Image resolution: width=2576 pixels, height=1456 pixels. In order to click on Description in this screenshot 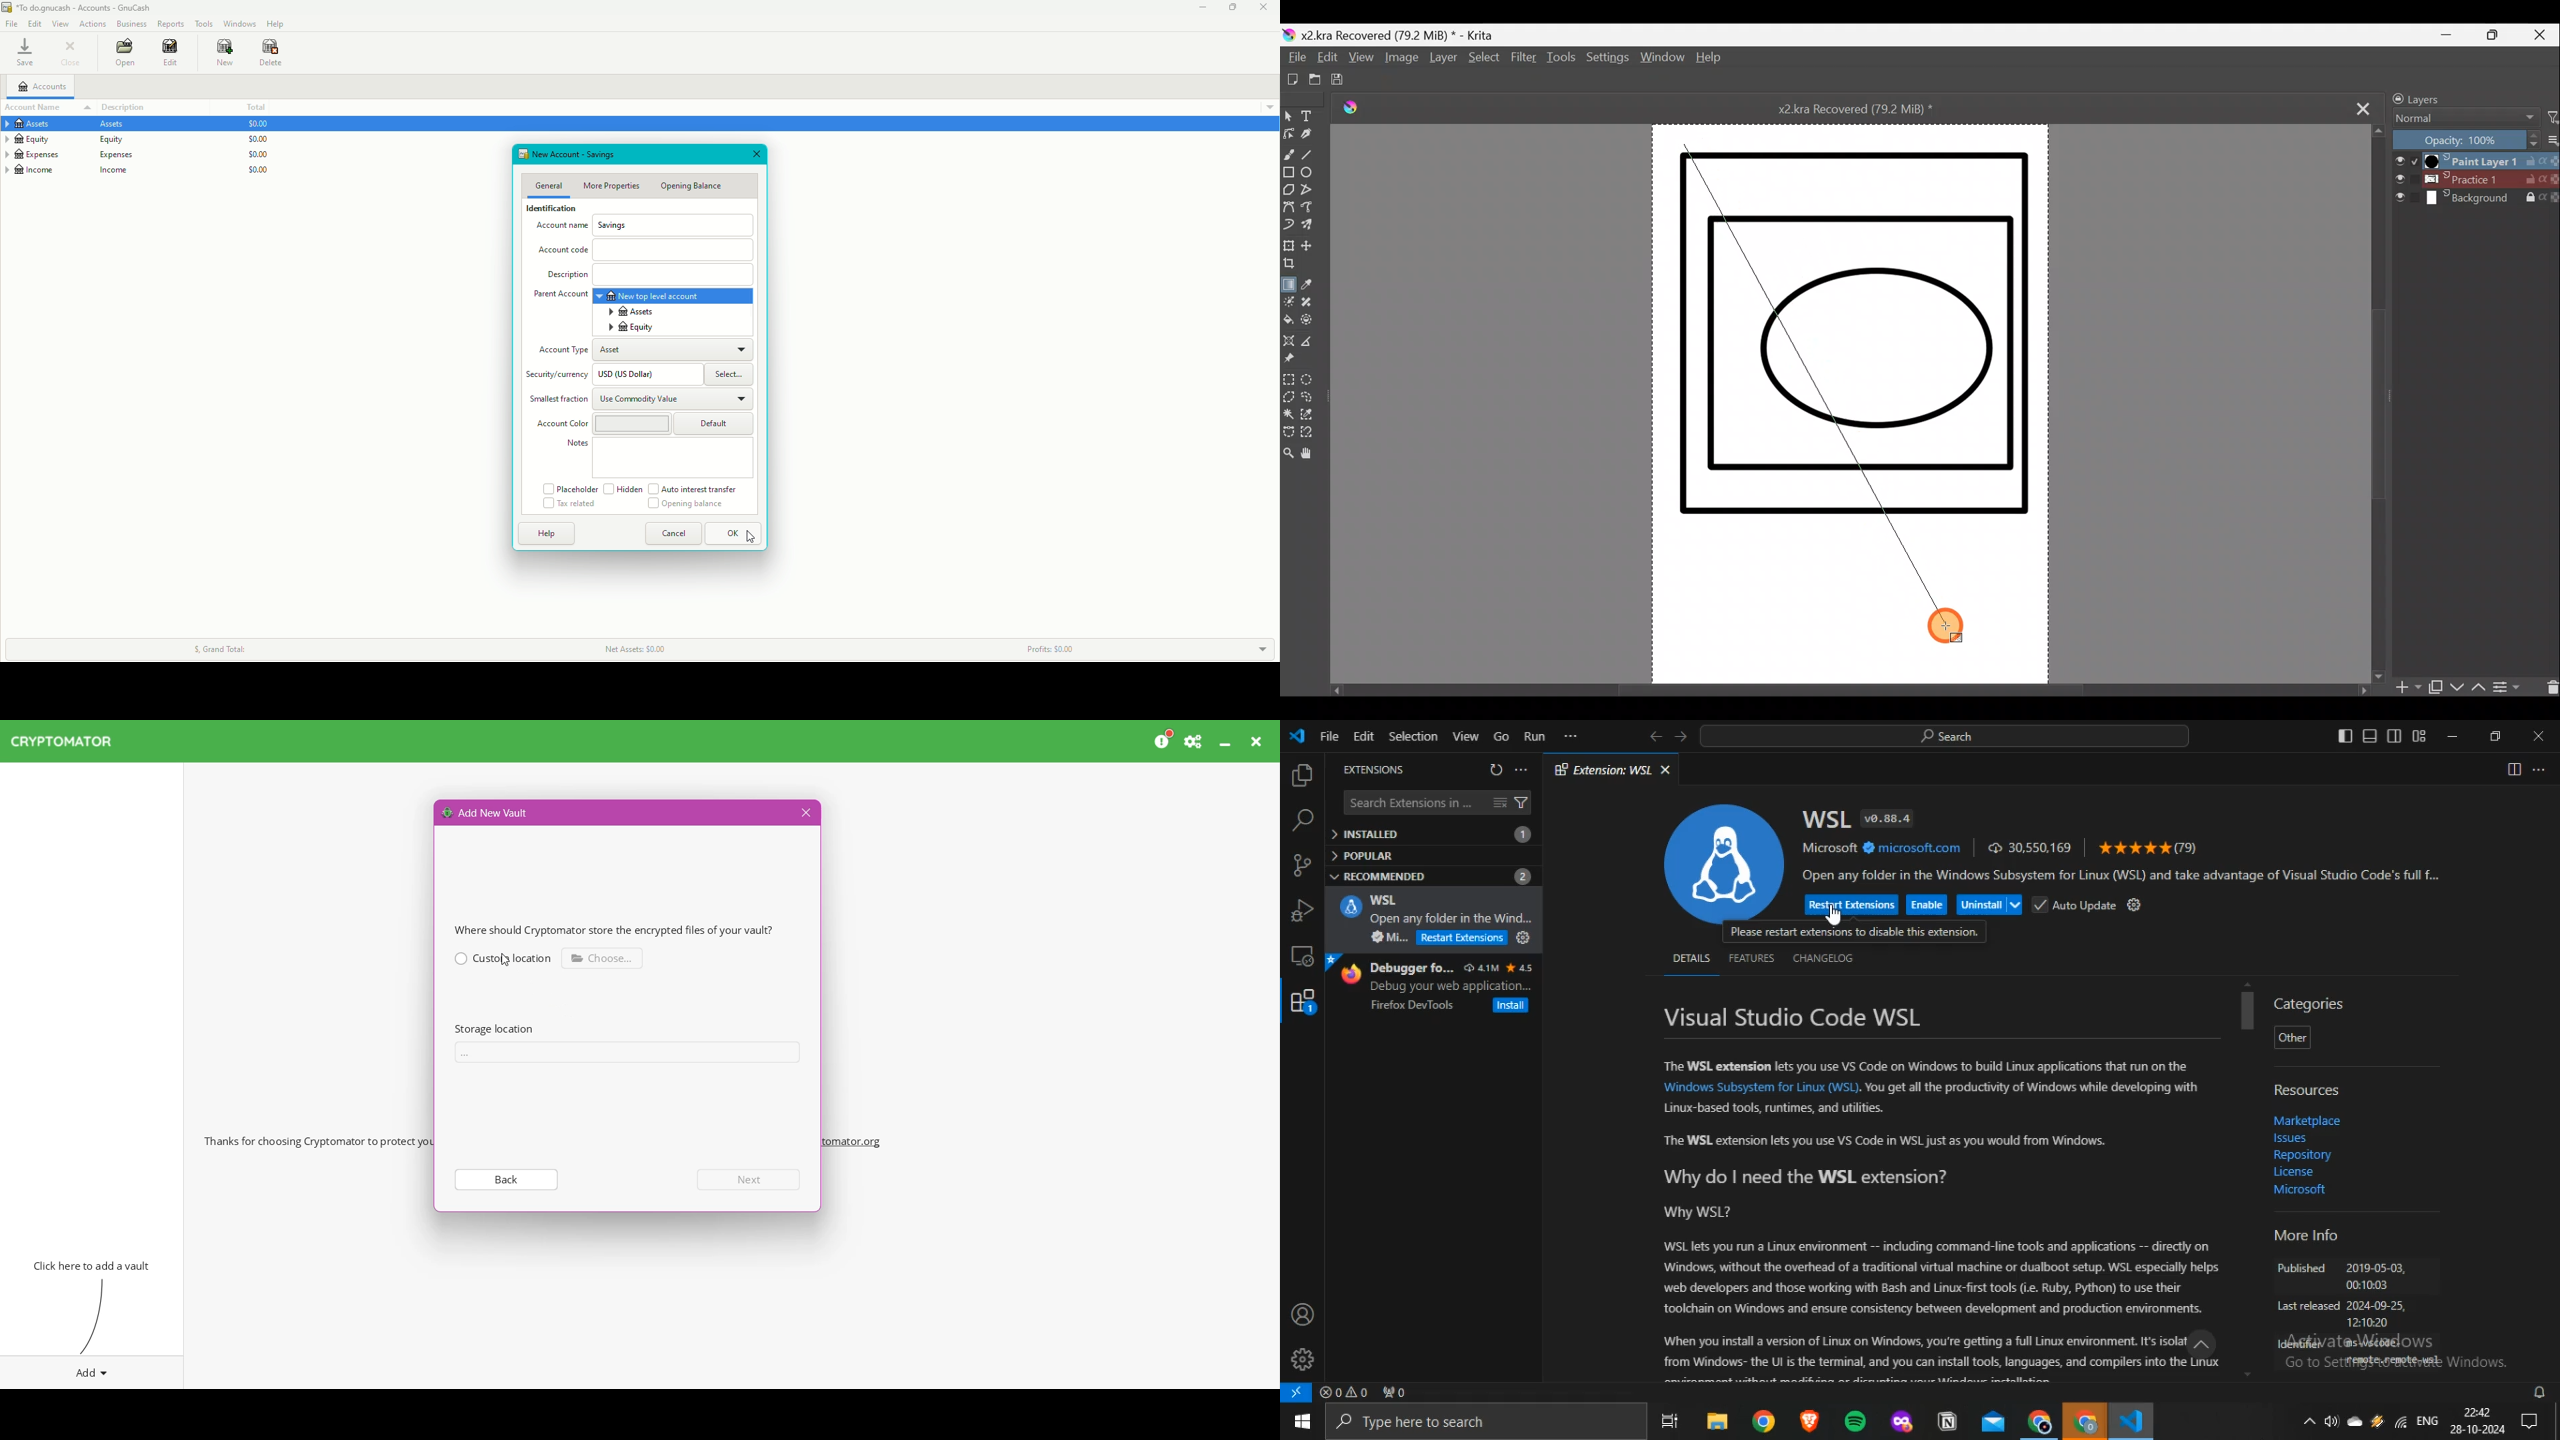, I will do `click(132, 106)`.